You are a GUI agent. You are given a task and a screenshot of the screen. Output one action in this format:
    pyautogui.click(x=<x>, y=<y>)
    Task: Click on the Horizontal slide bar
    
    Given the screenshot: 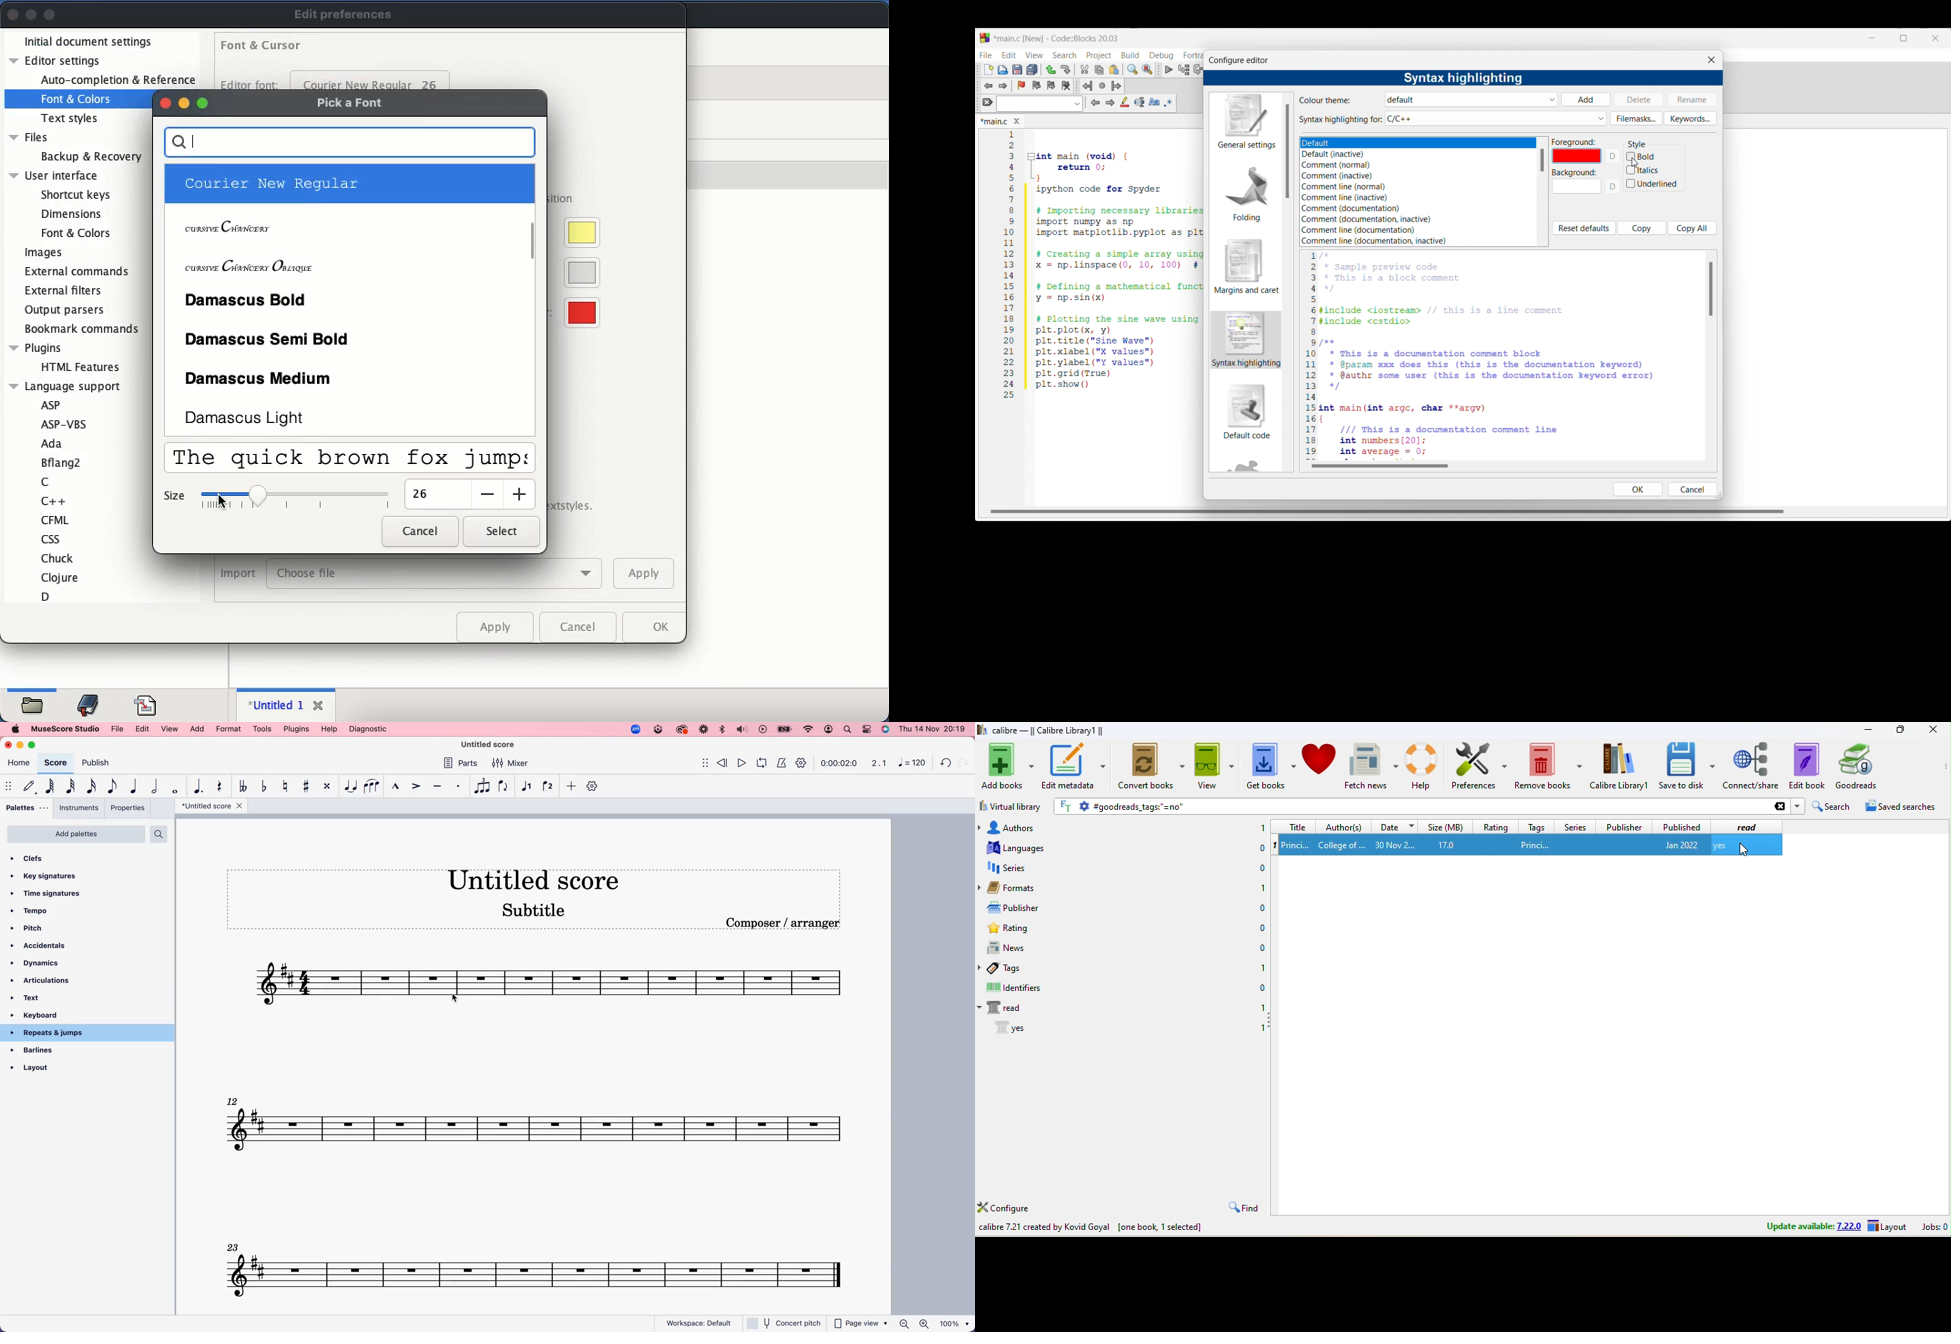 What is the action you would take?
    pyautogui.click(x=1380, y=466)
    